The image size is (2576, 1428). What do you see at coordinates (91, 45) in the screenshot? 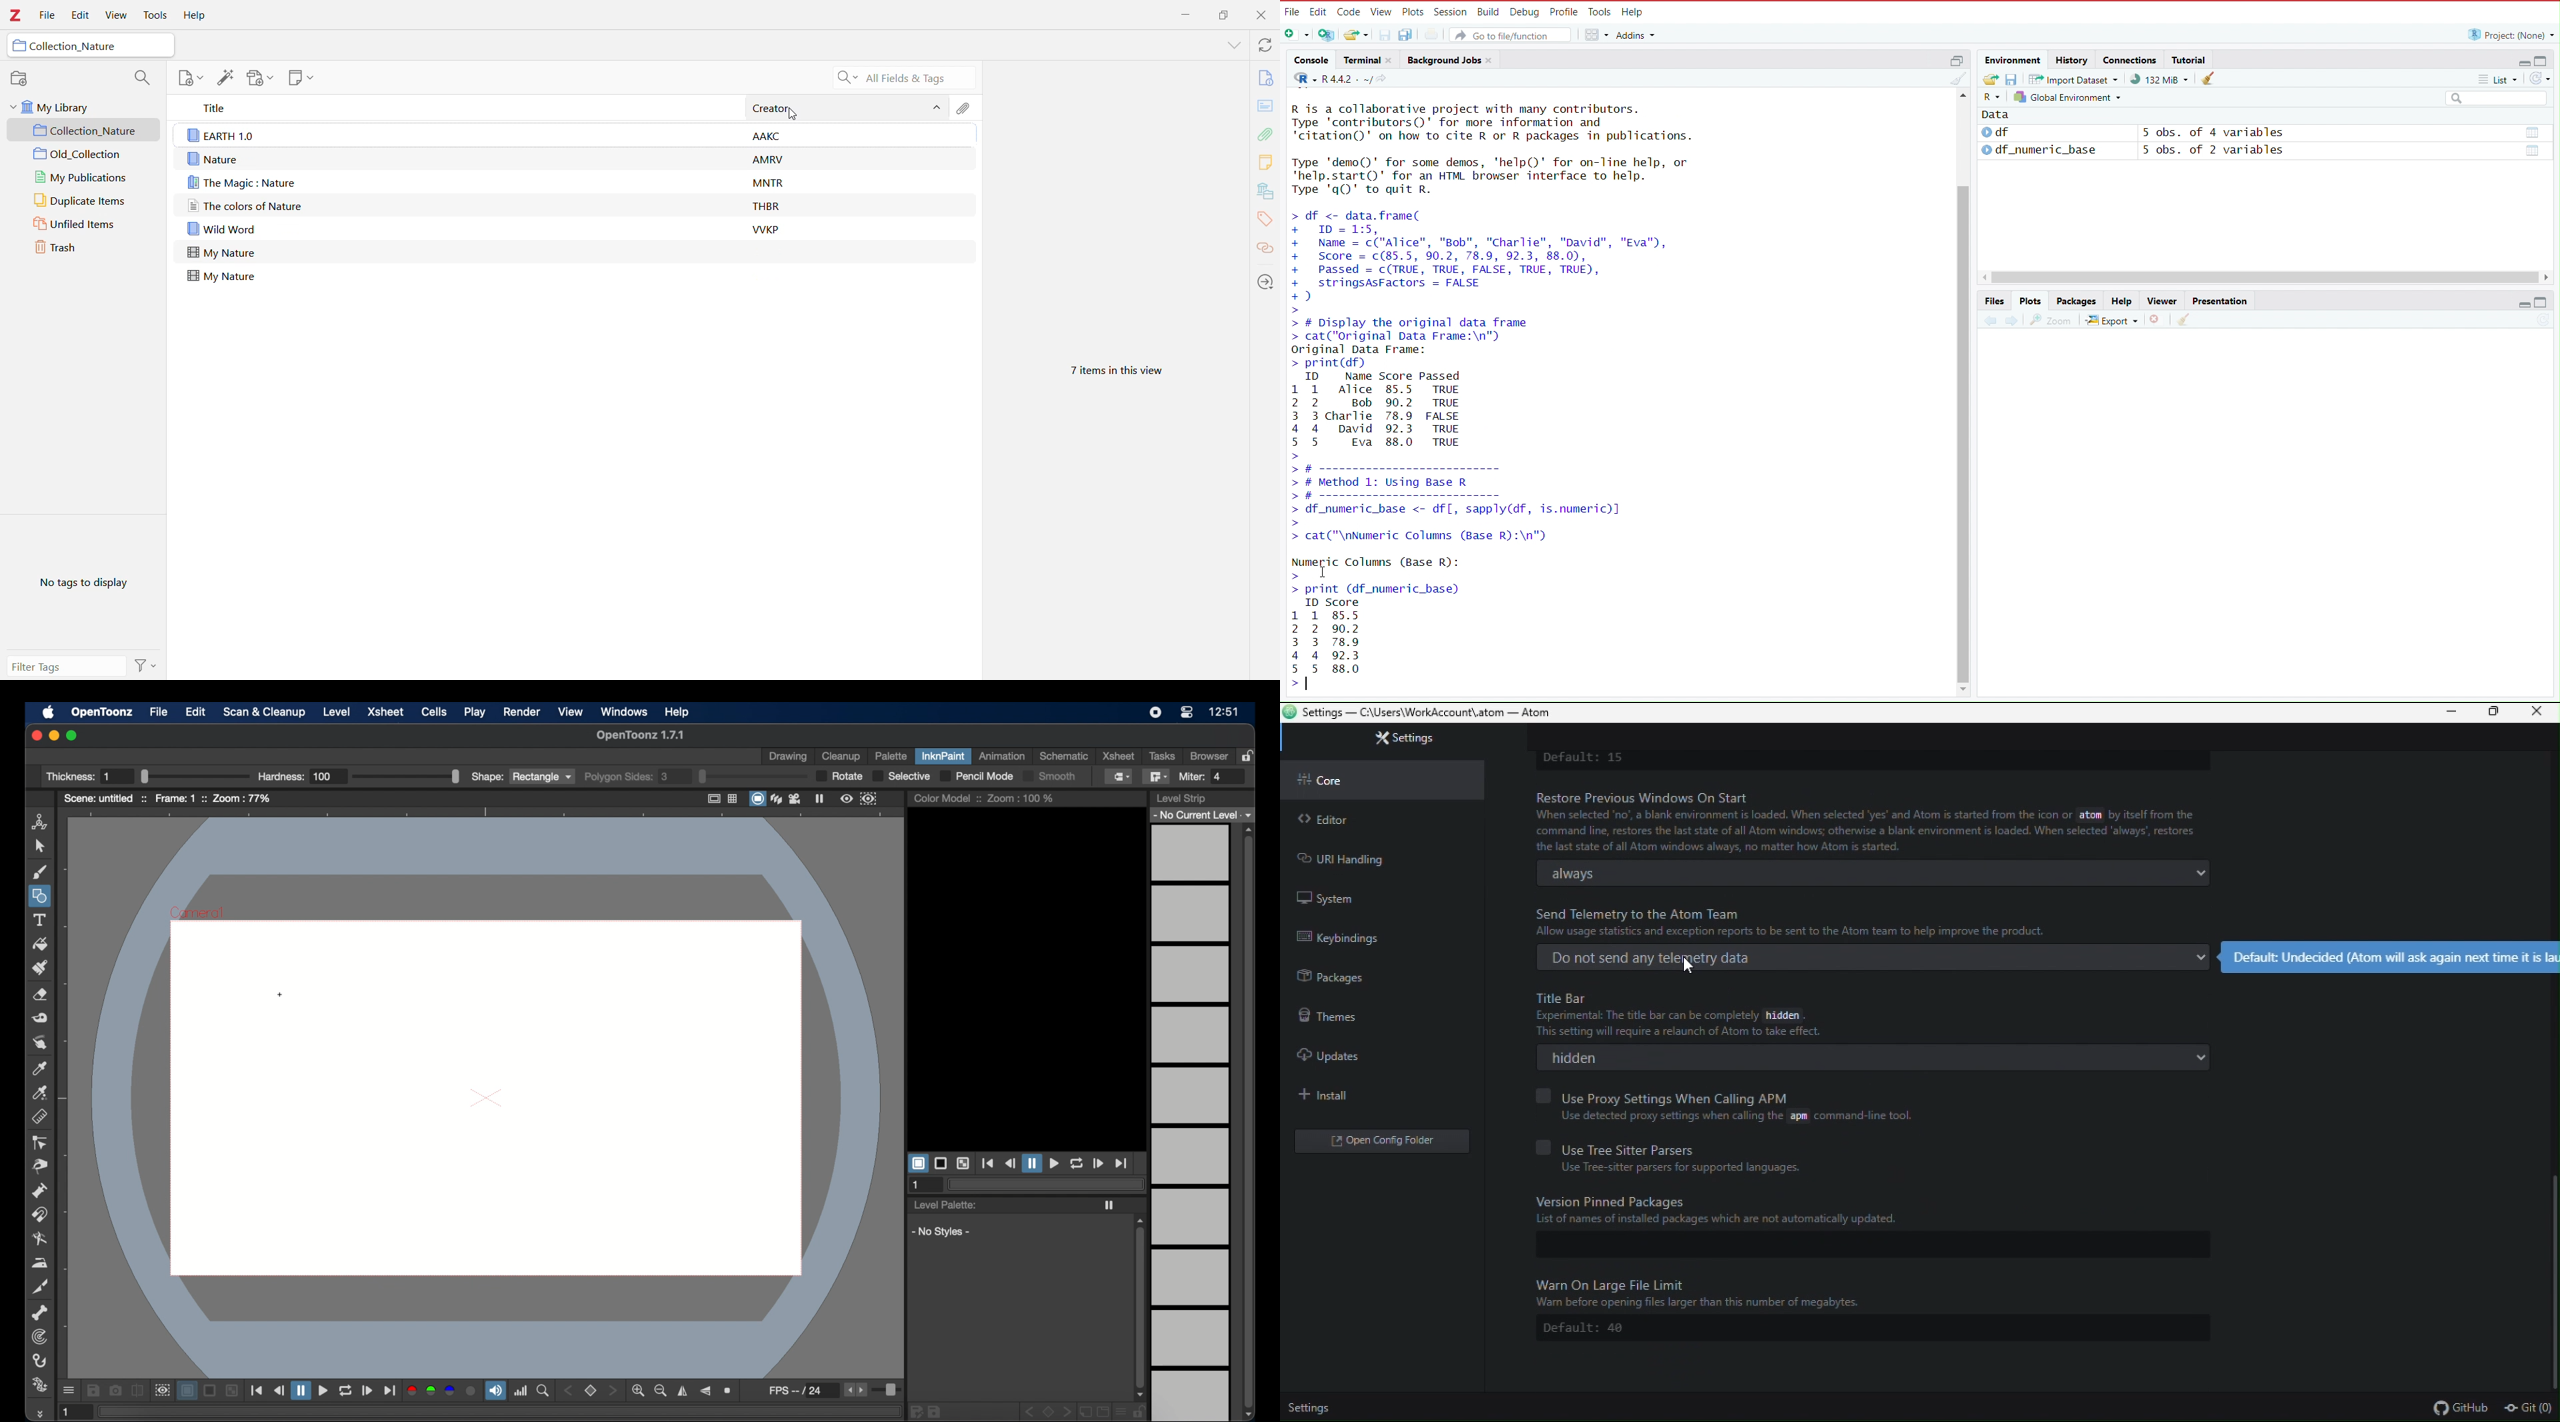
I see `Collection Name` at bounding box center [91, 45].